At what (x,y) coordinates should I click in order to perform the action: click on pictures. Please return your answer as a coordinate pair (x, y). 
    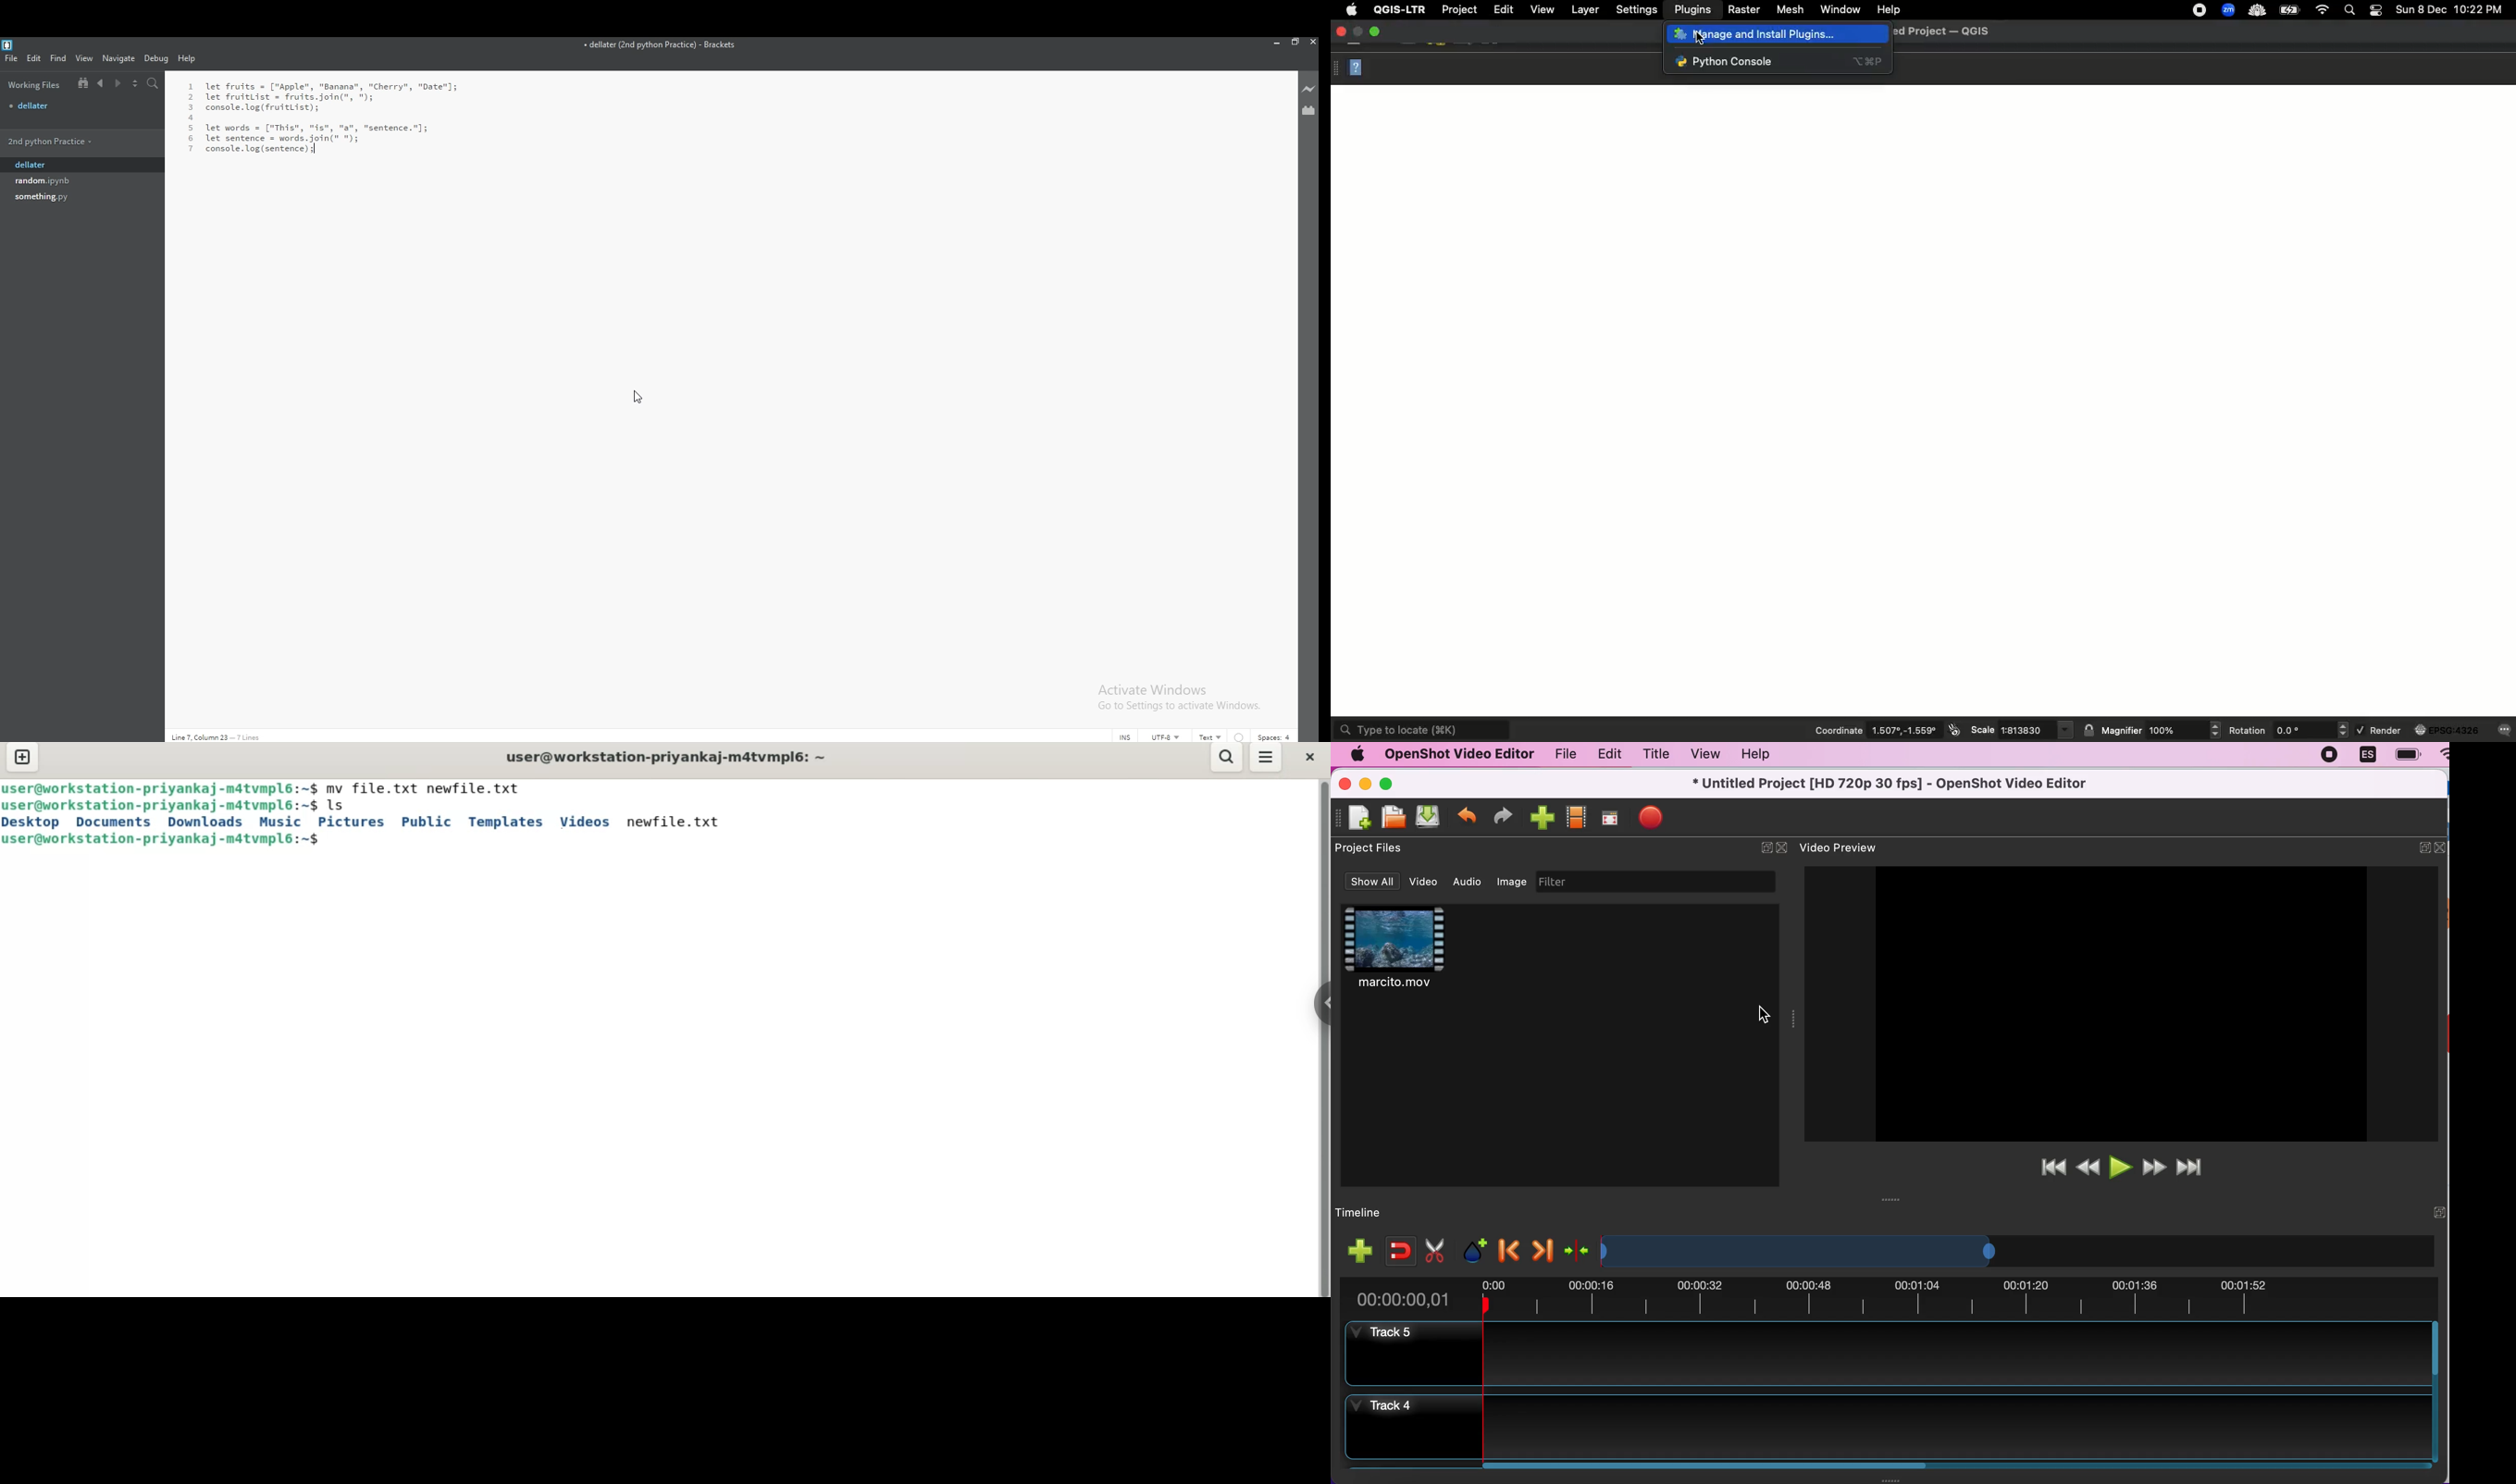
    Looking at the image, I should click on (351, 822).